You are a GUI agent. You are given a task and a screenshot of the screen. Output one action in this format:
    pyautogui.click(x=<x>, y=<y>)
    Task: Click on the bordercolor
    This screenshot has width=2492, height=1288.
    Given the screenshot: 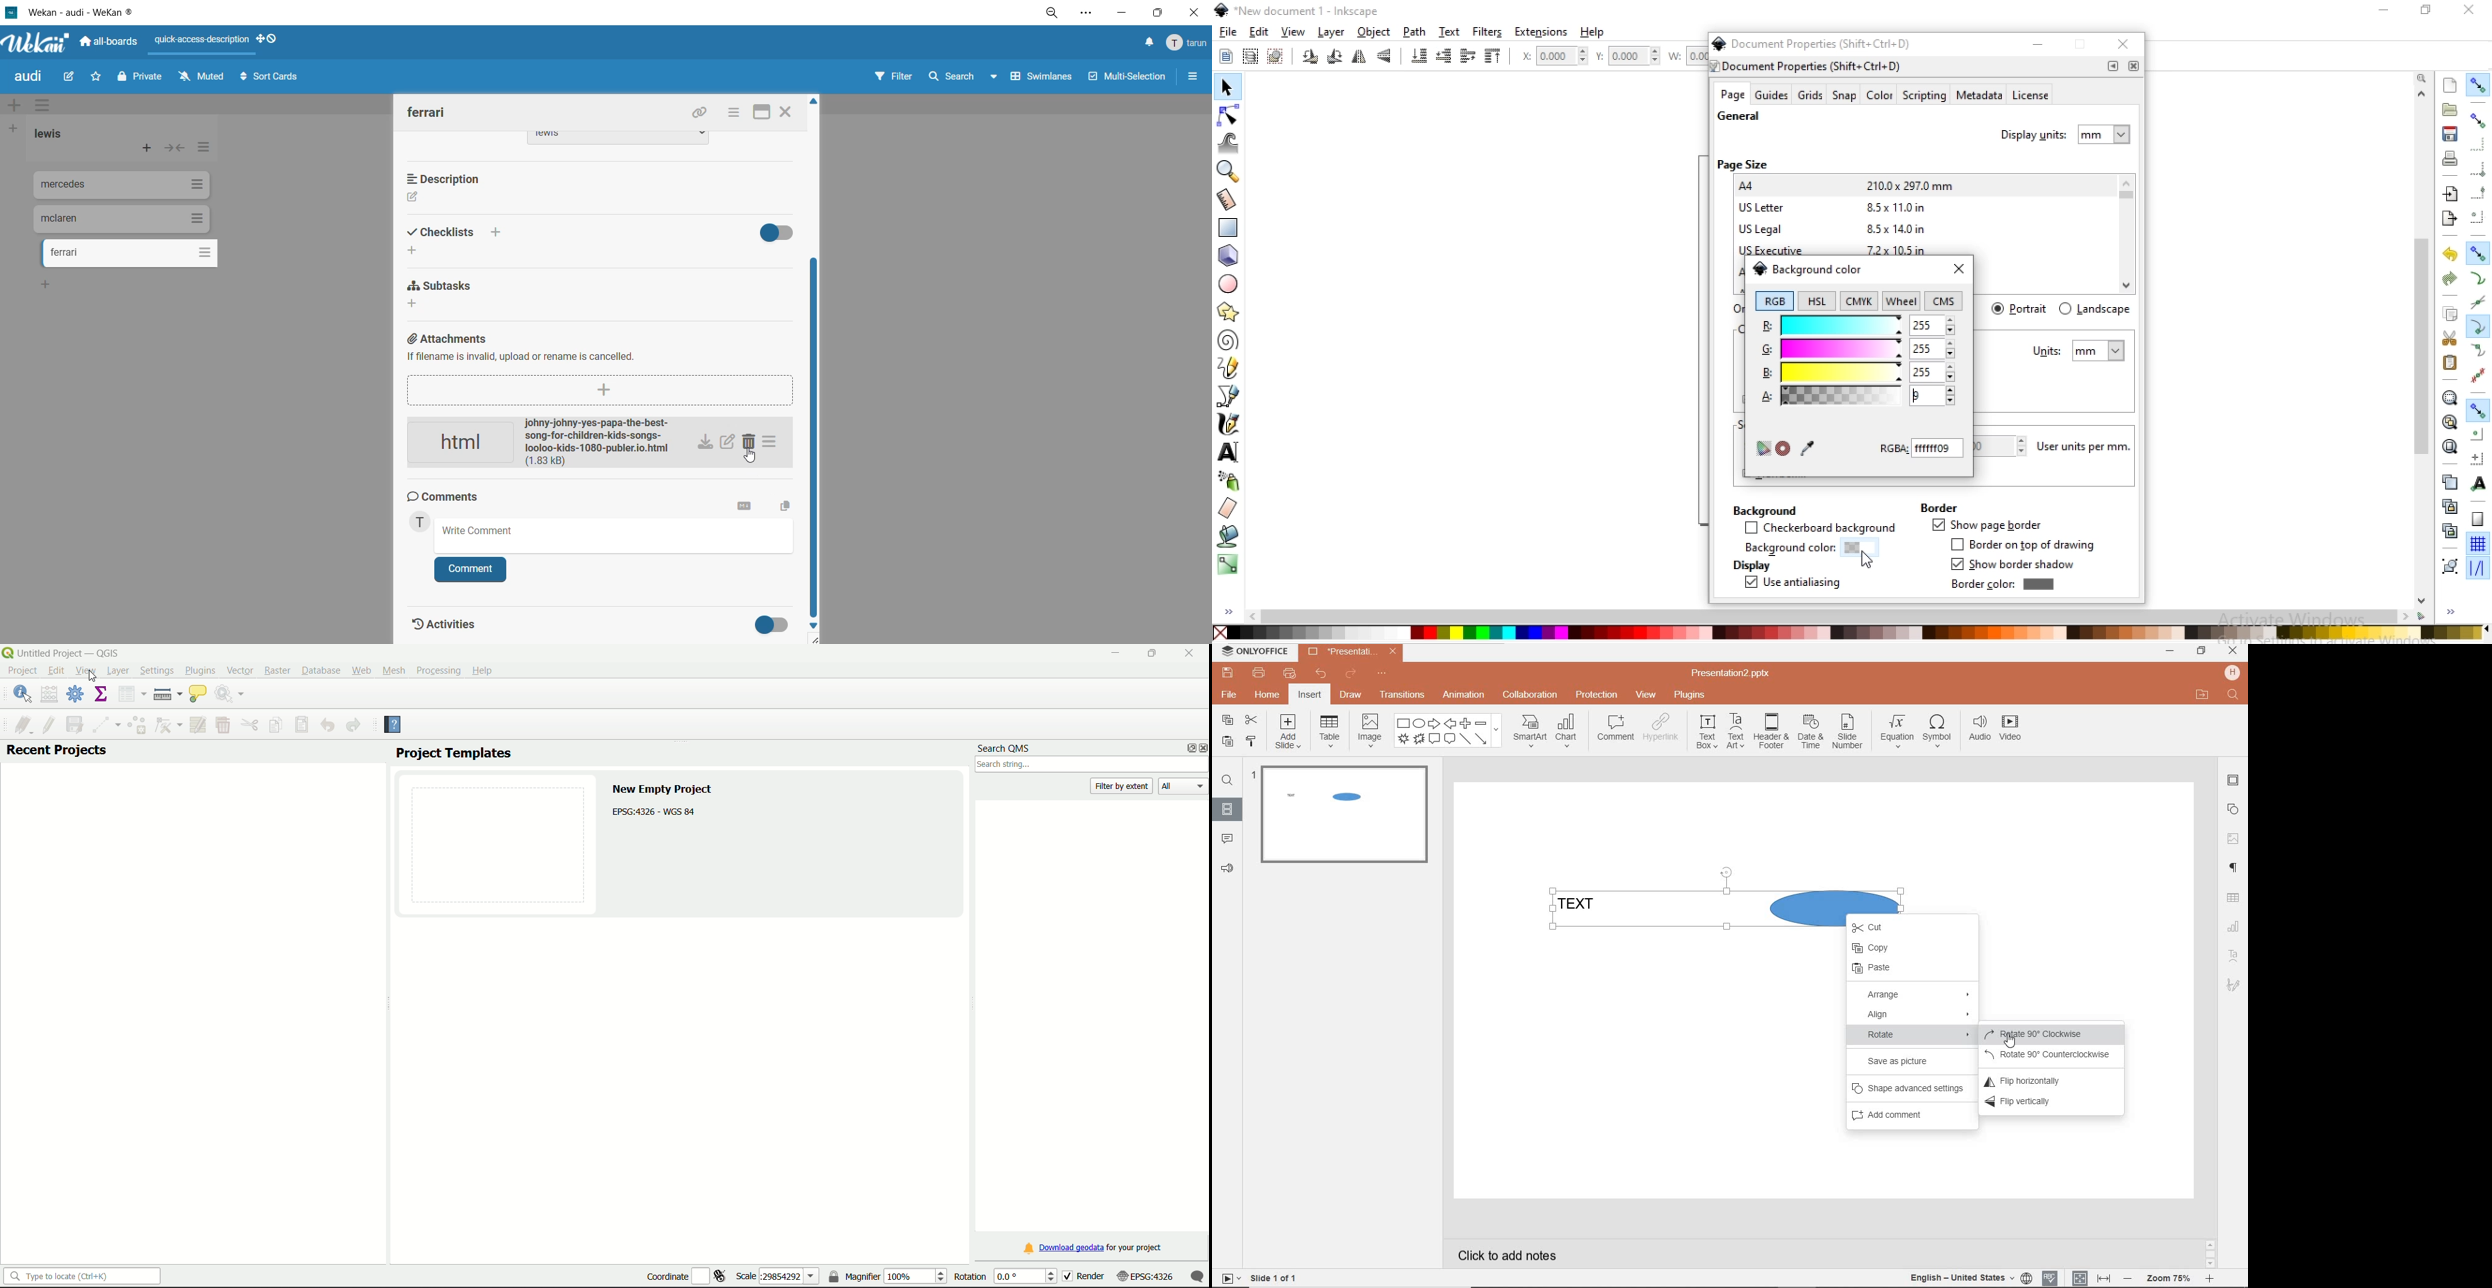 What is the action you would take?
    pyautogui.click(x=2002, y=584)
    